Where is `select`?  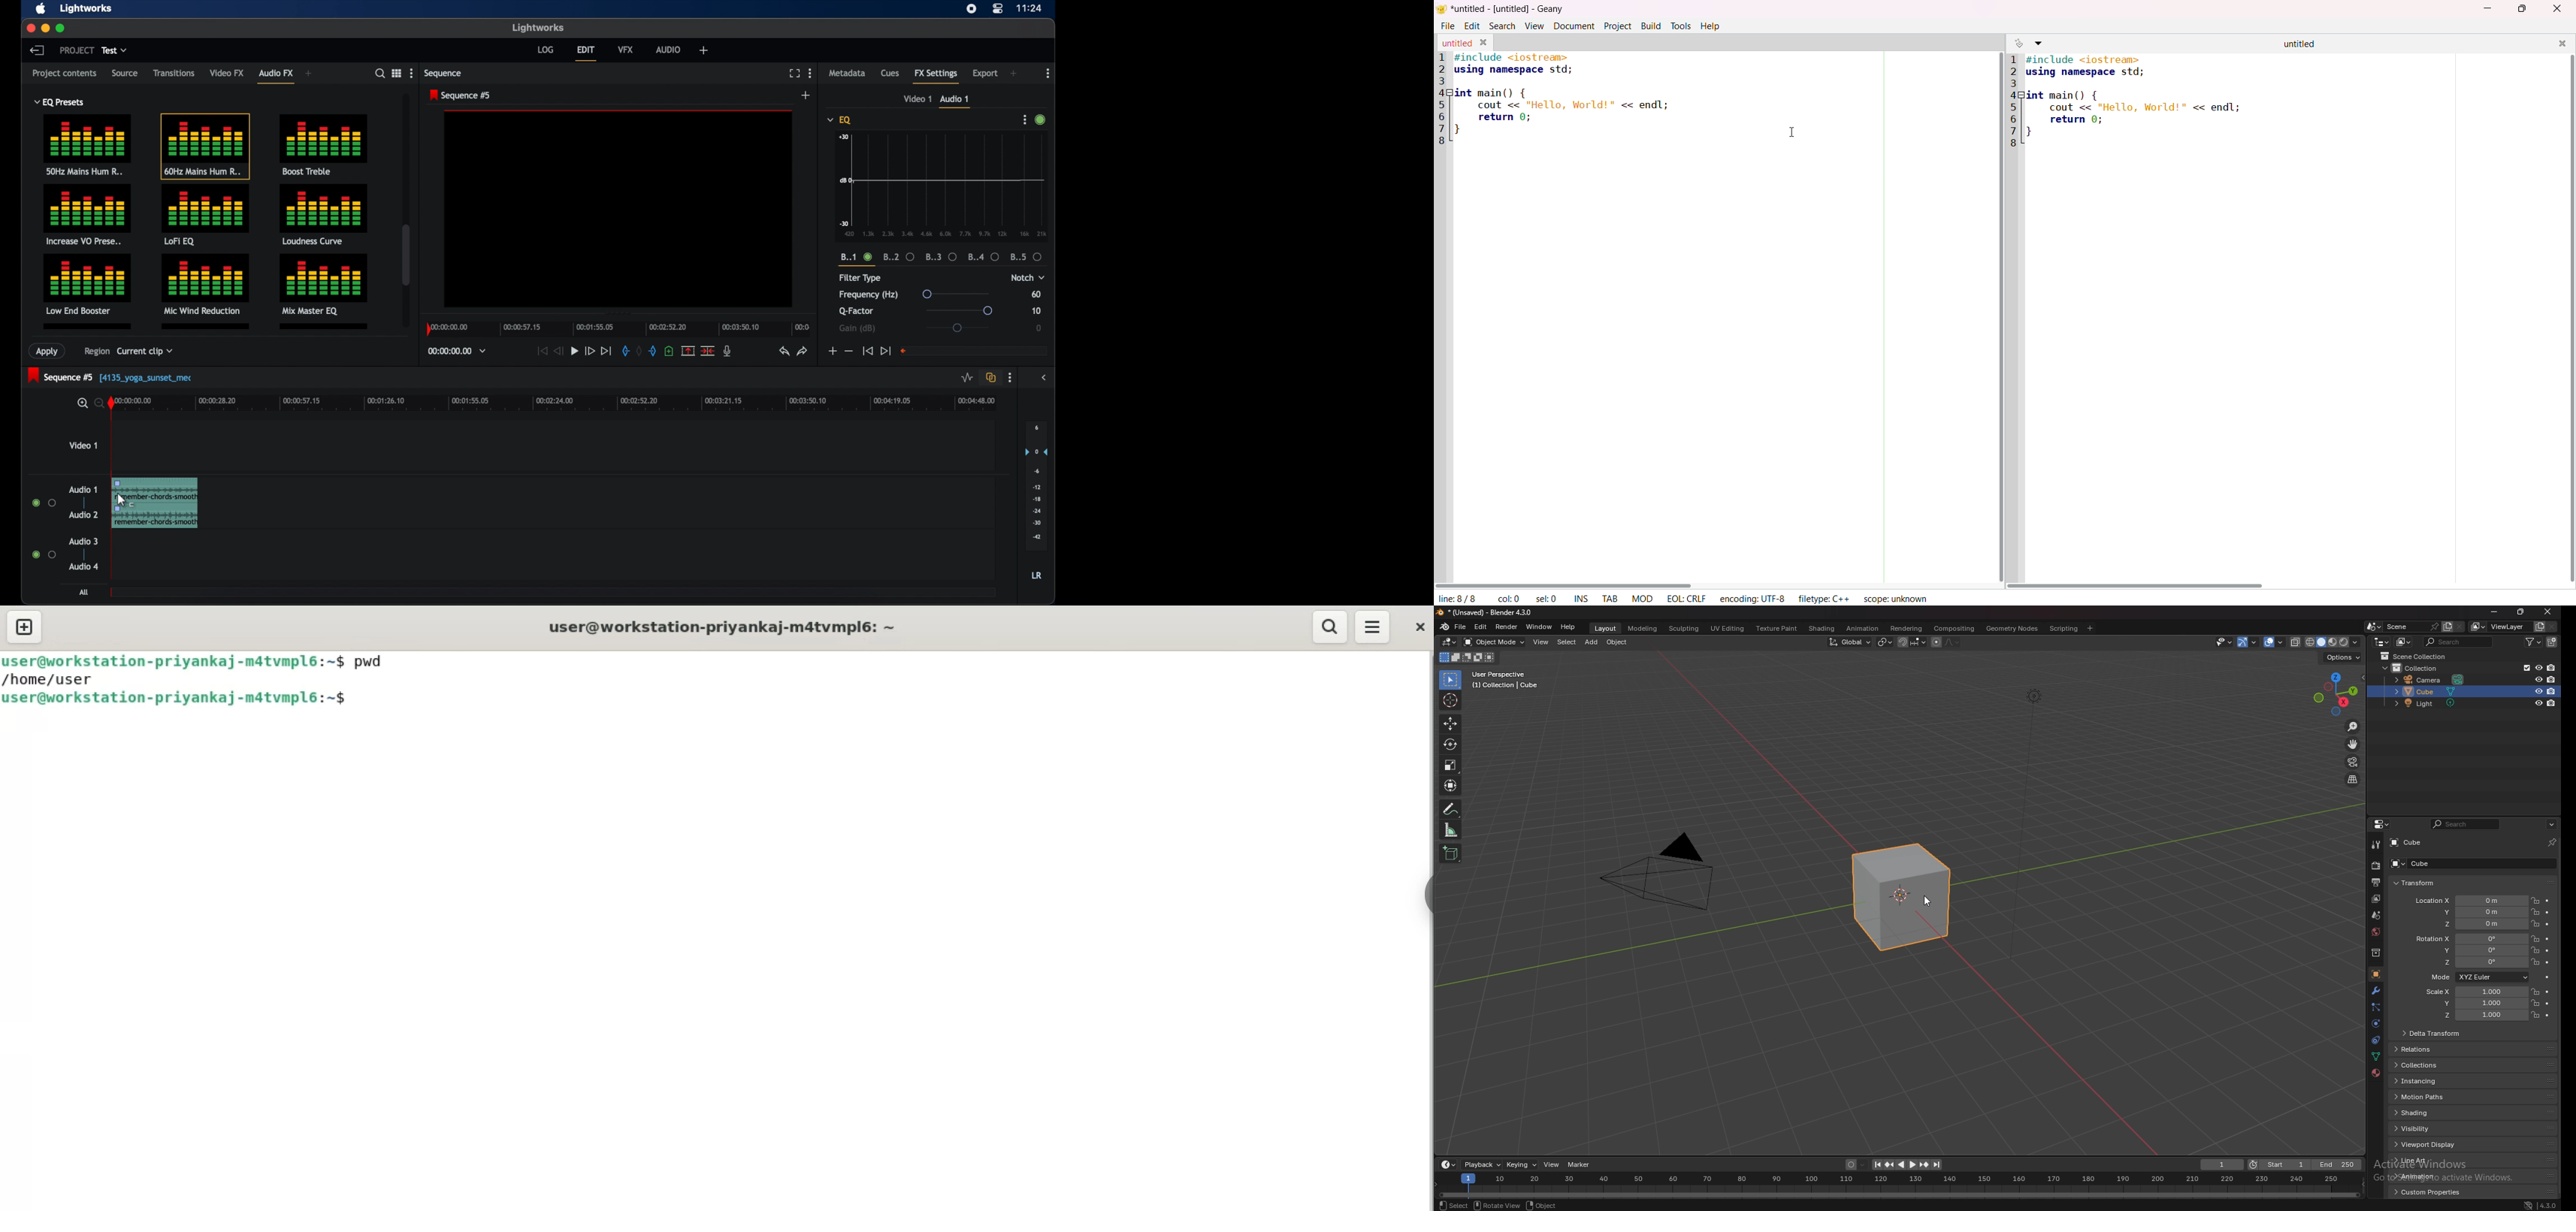
select is located at coordinates (1567, 643).